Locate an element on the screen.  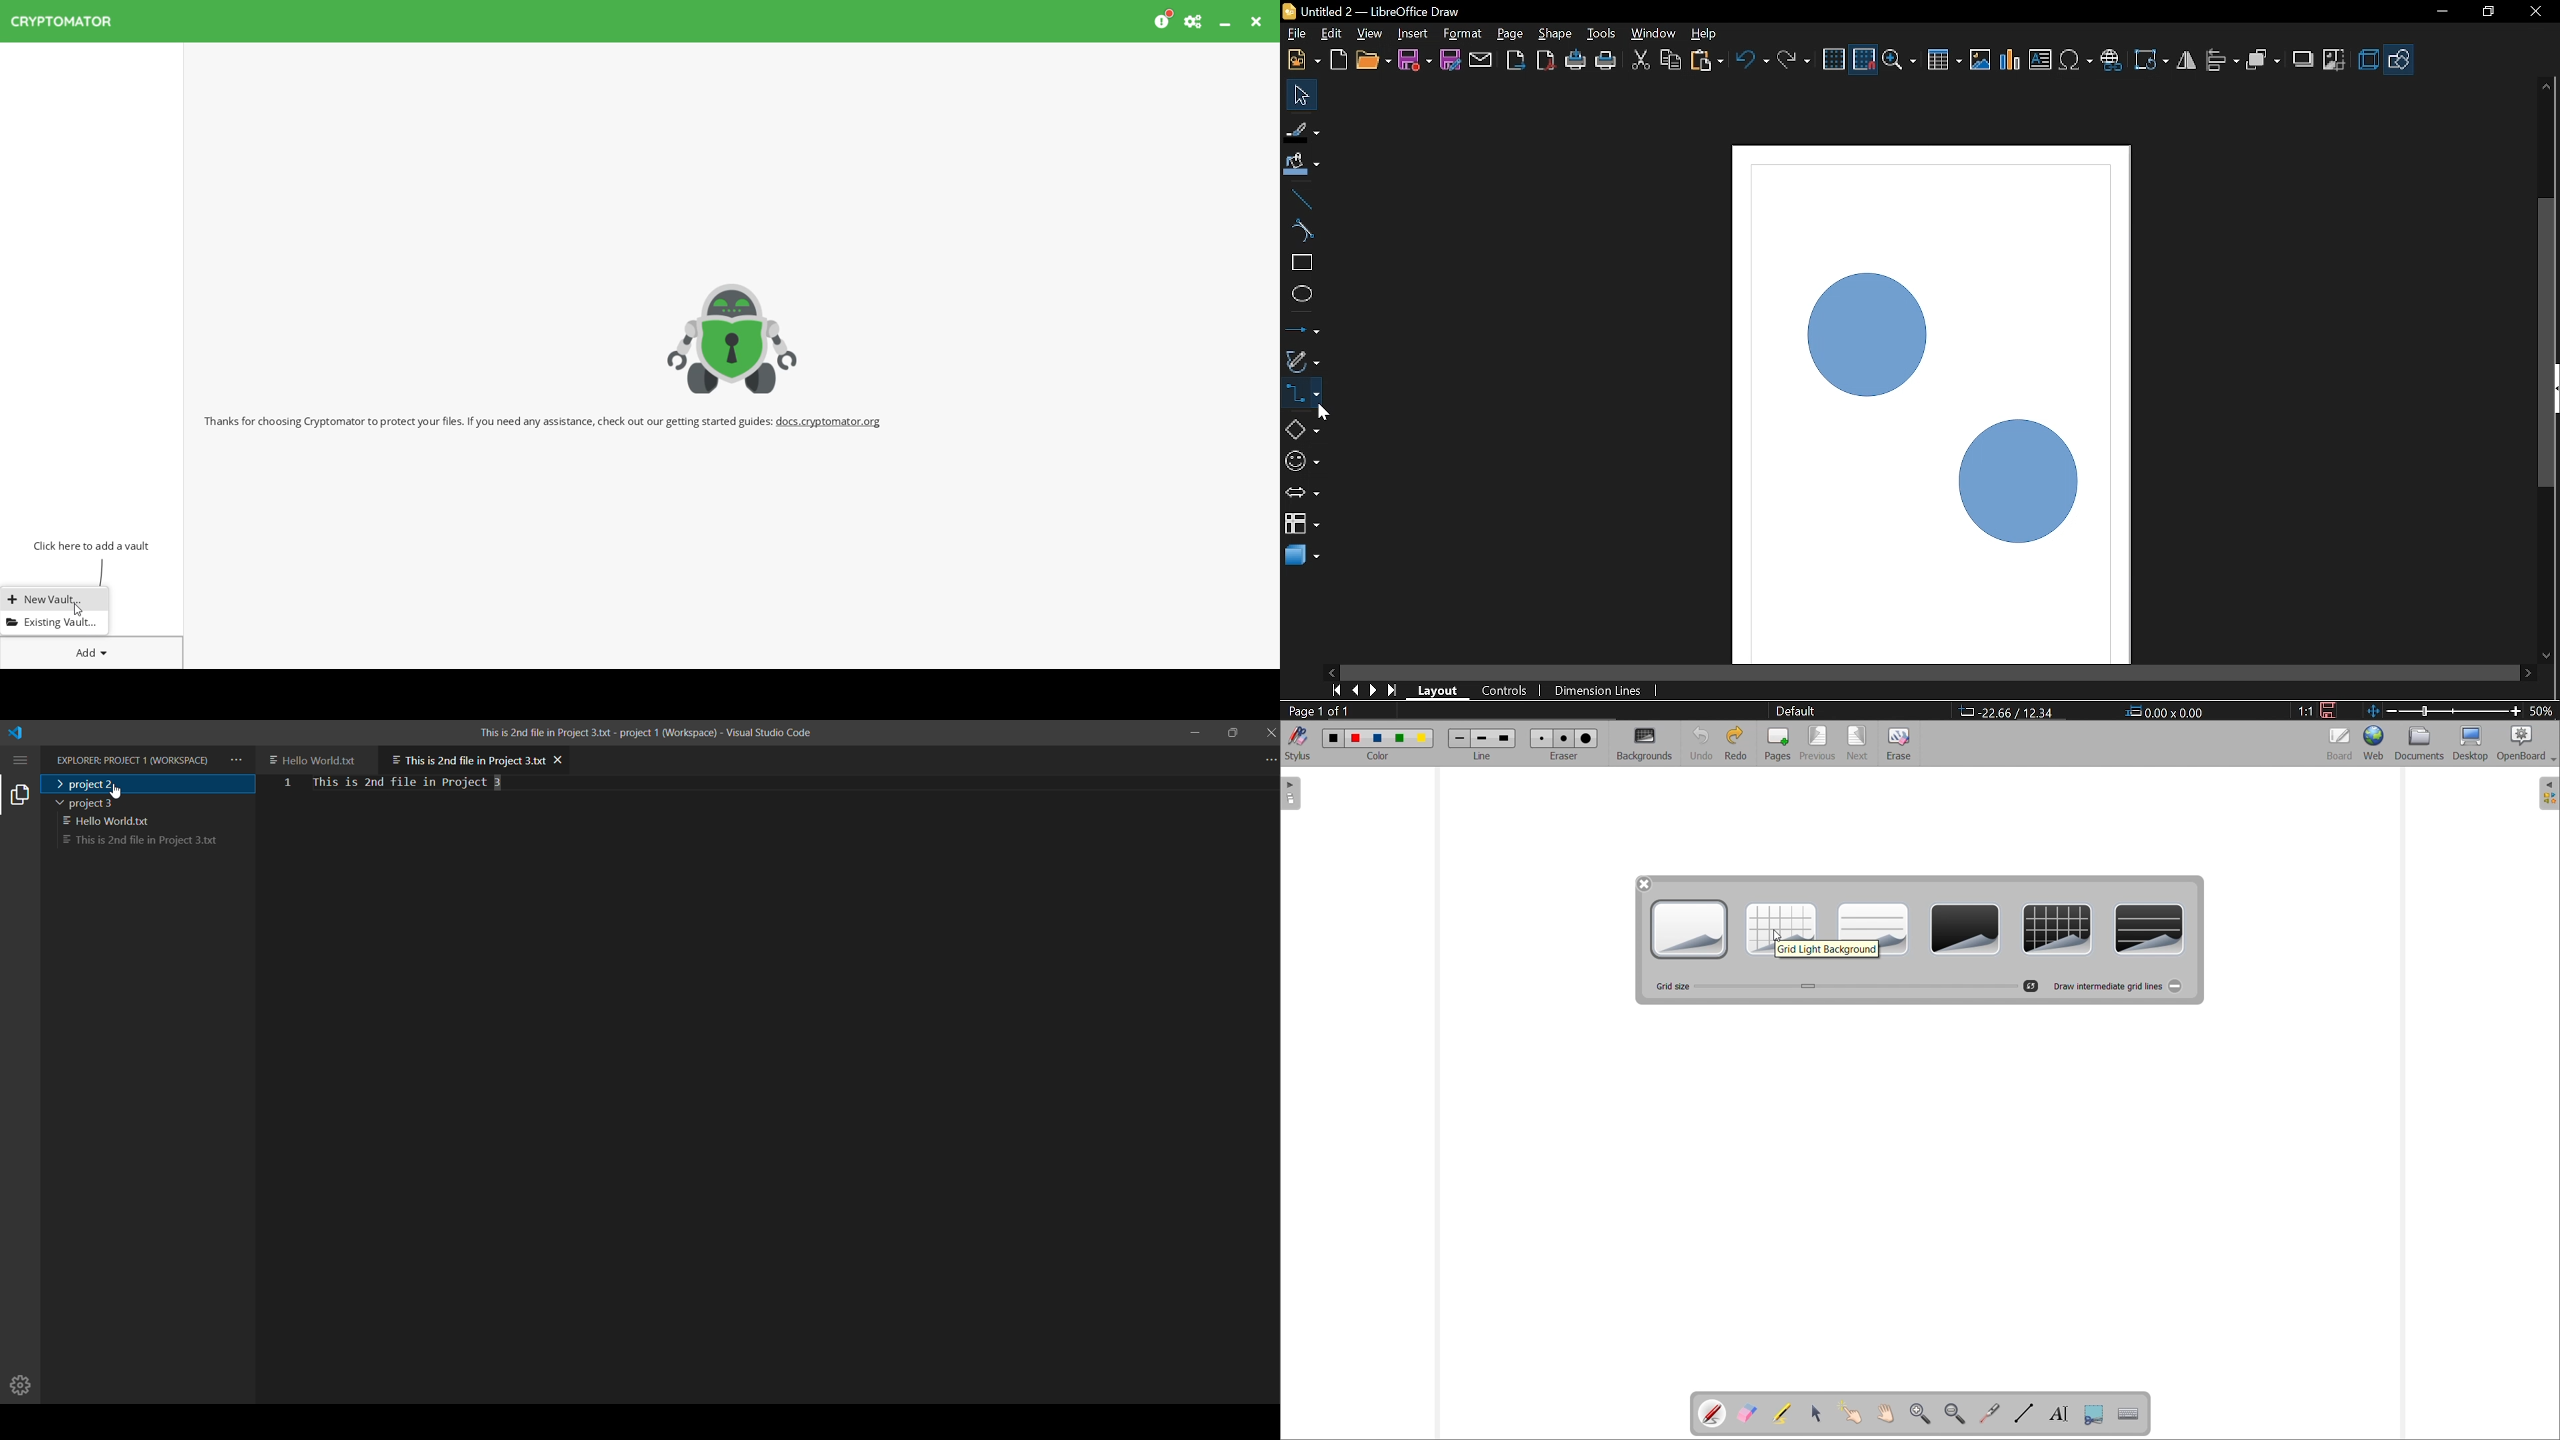
Export to PDF is located at coordinates (1547, 59).